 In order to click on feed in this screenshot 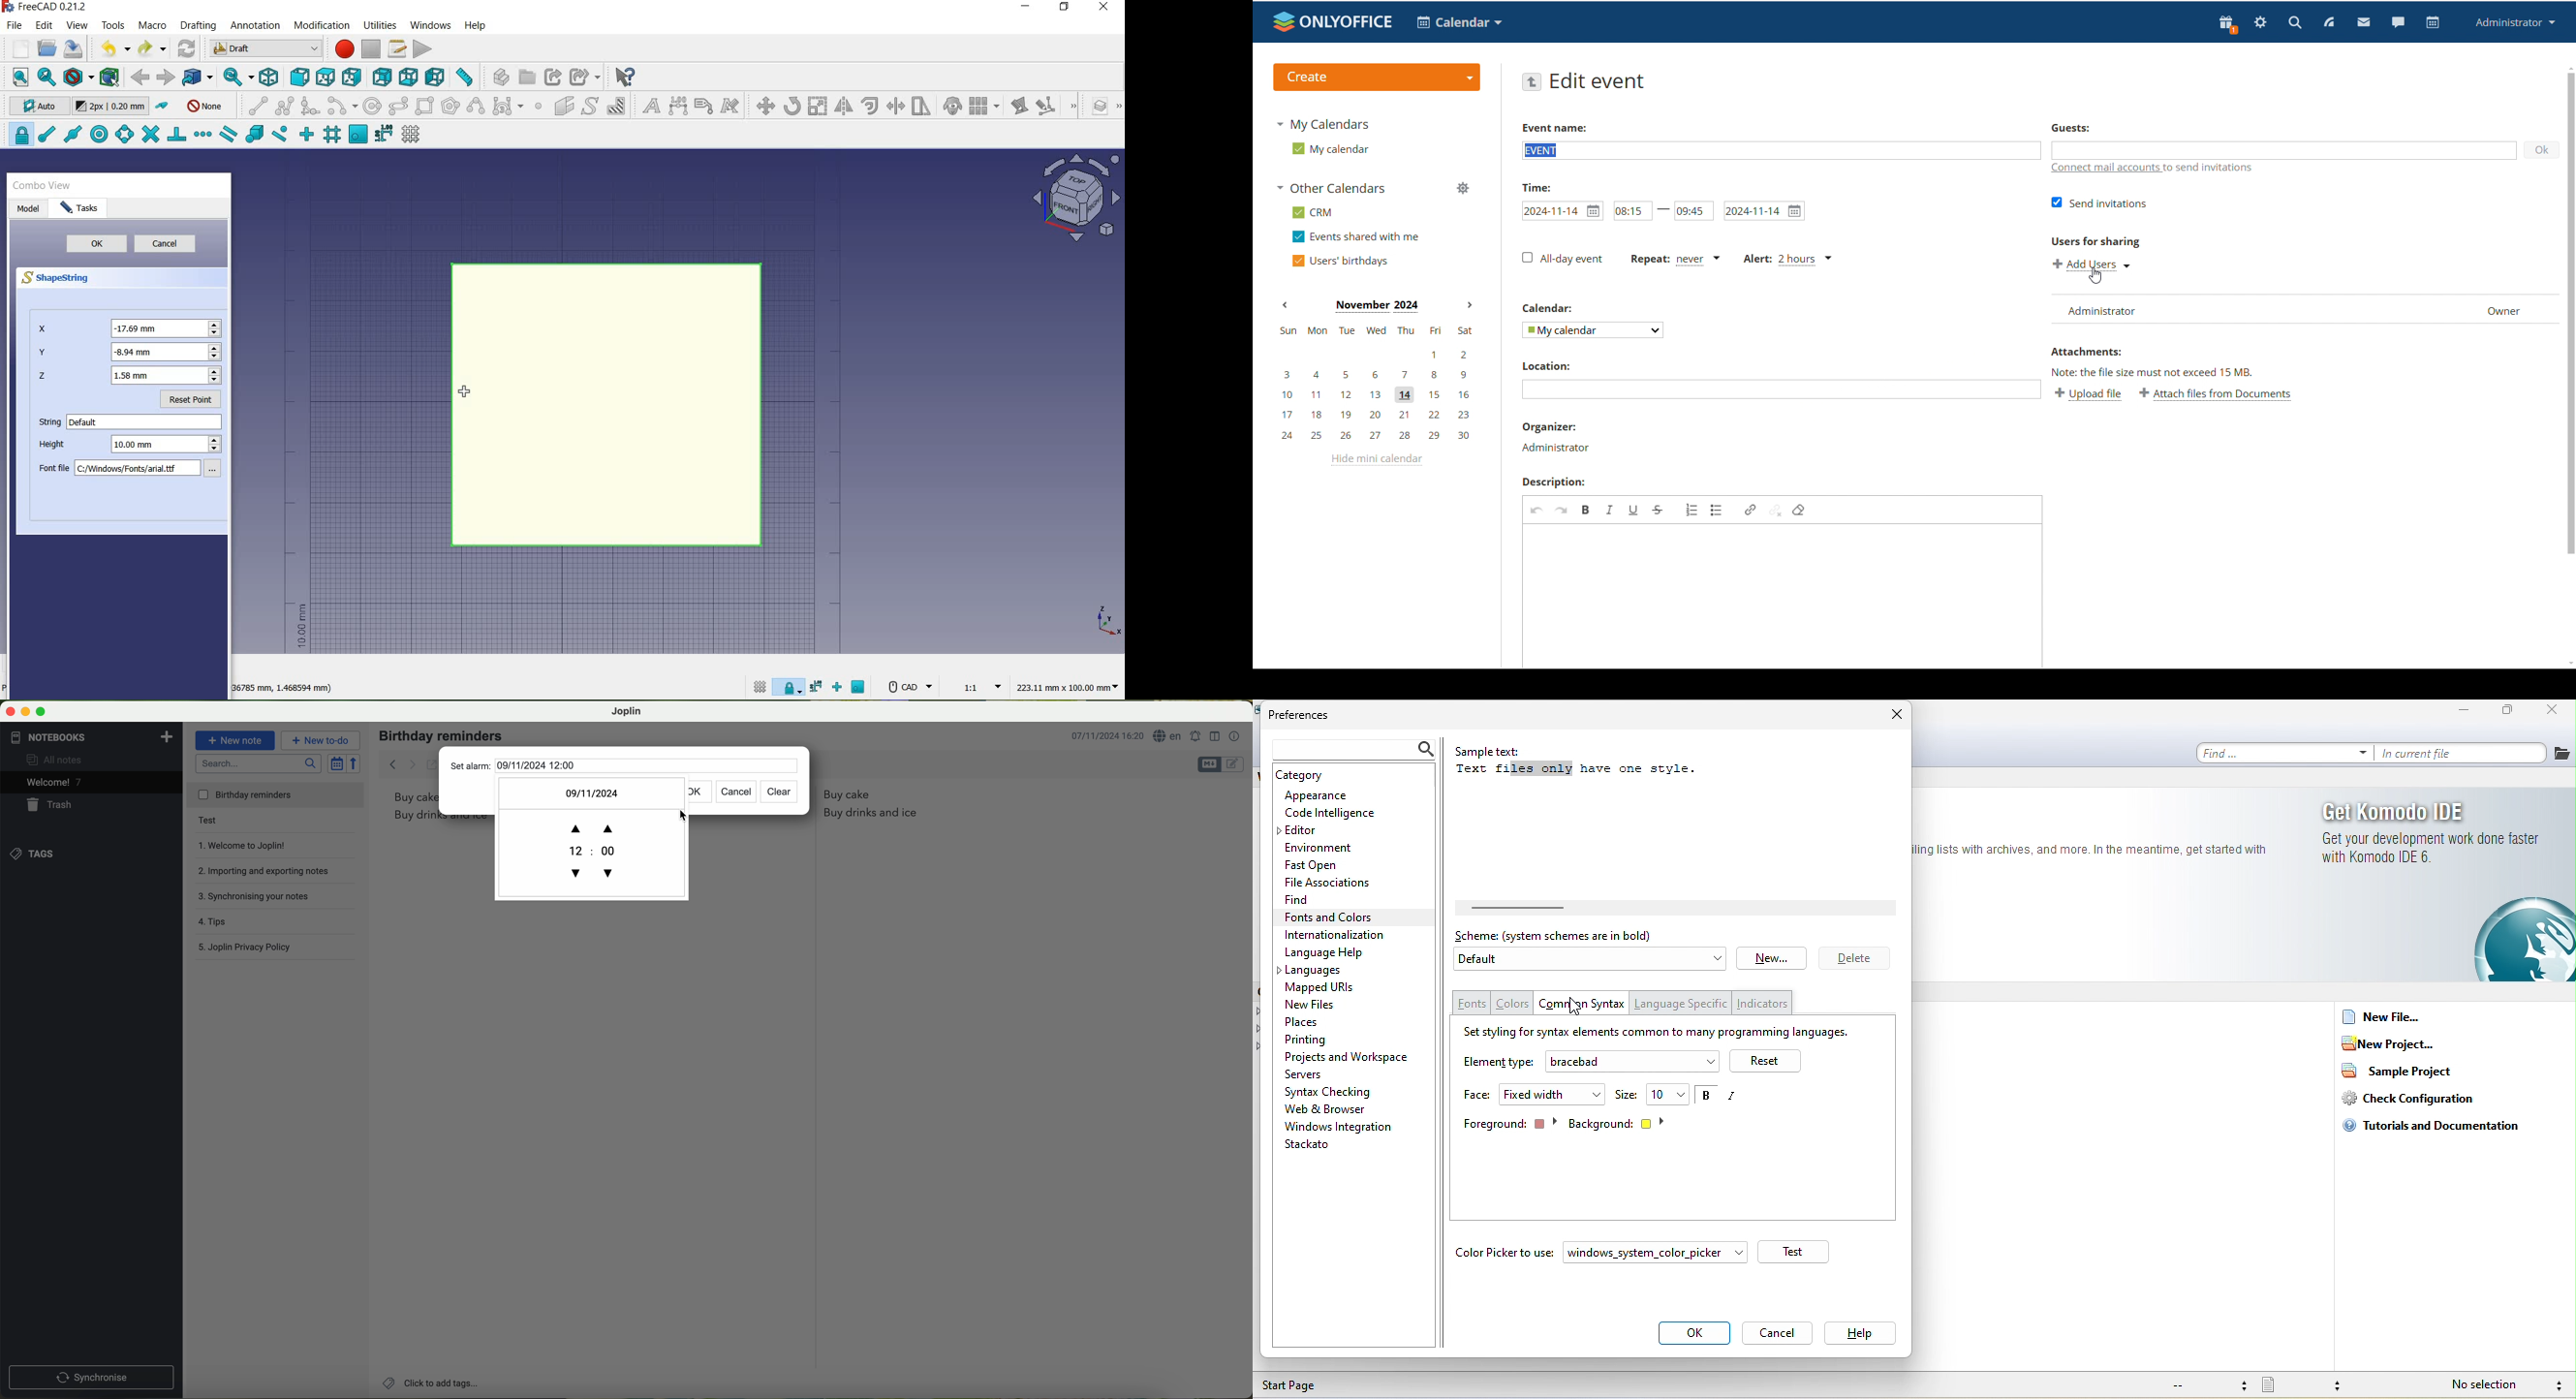, I will do `click(2328, 23)`.